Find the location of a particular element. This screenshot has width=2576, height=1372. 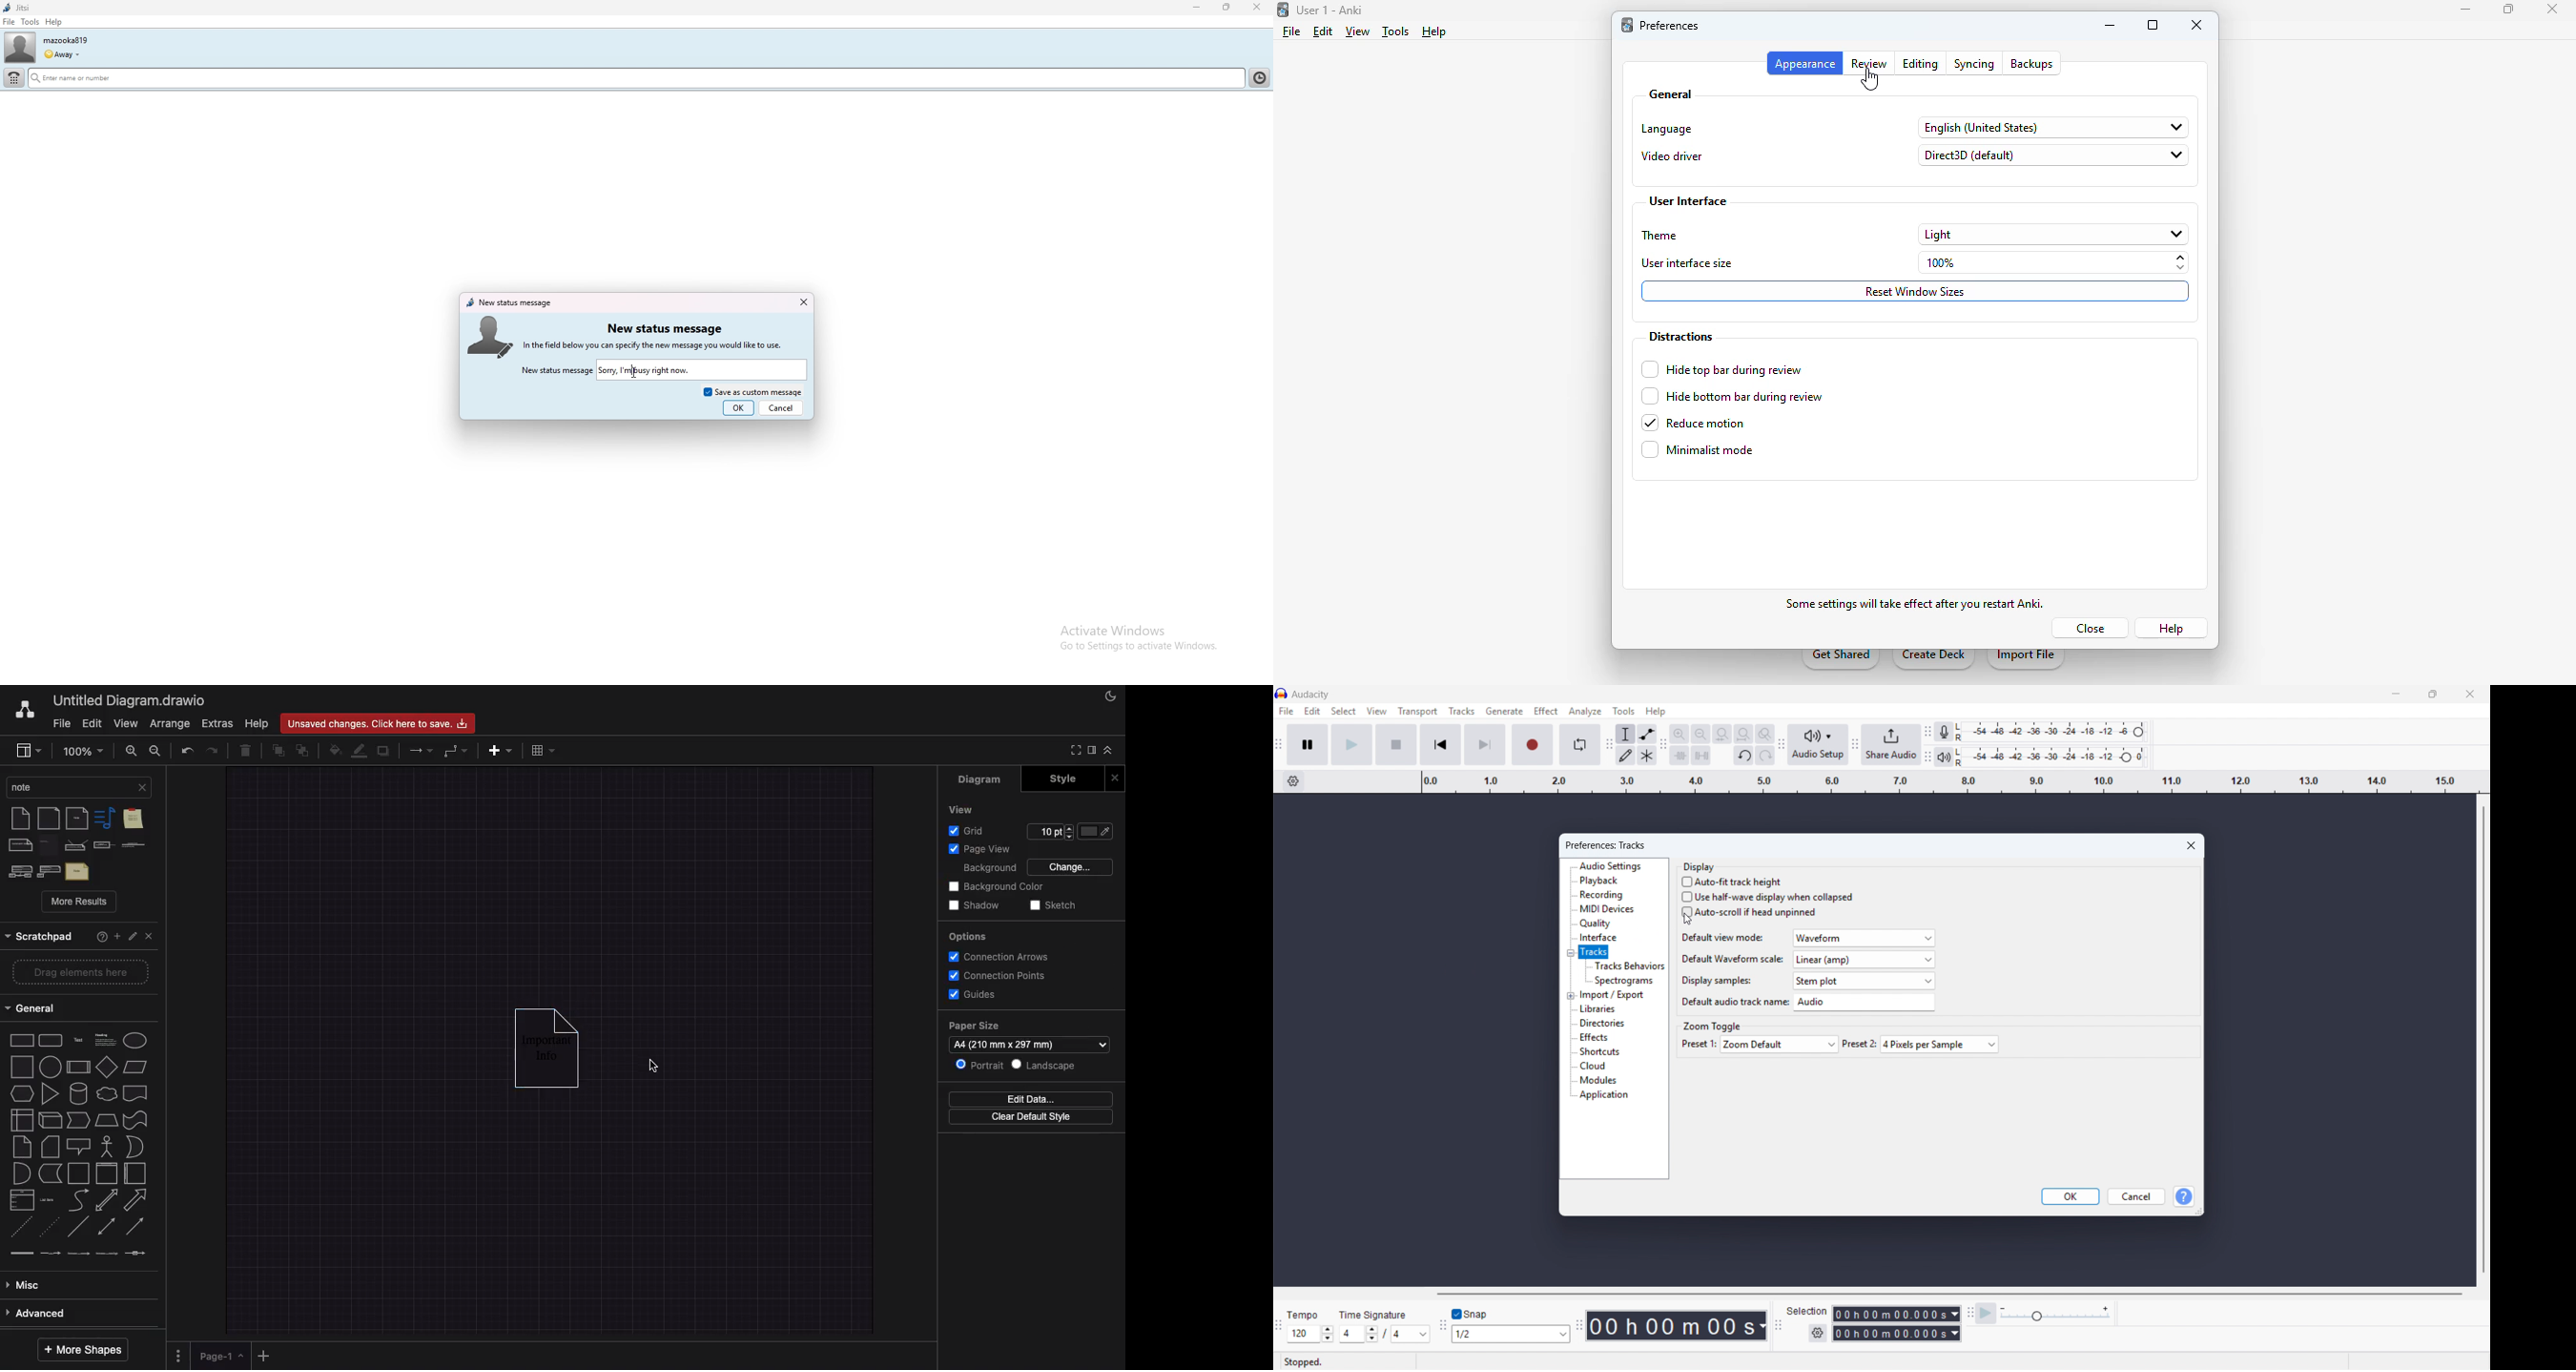

tools toolbar is located at coordinates (1609, 744).